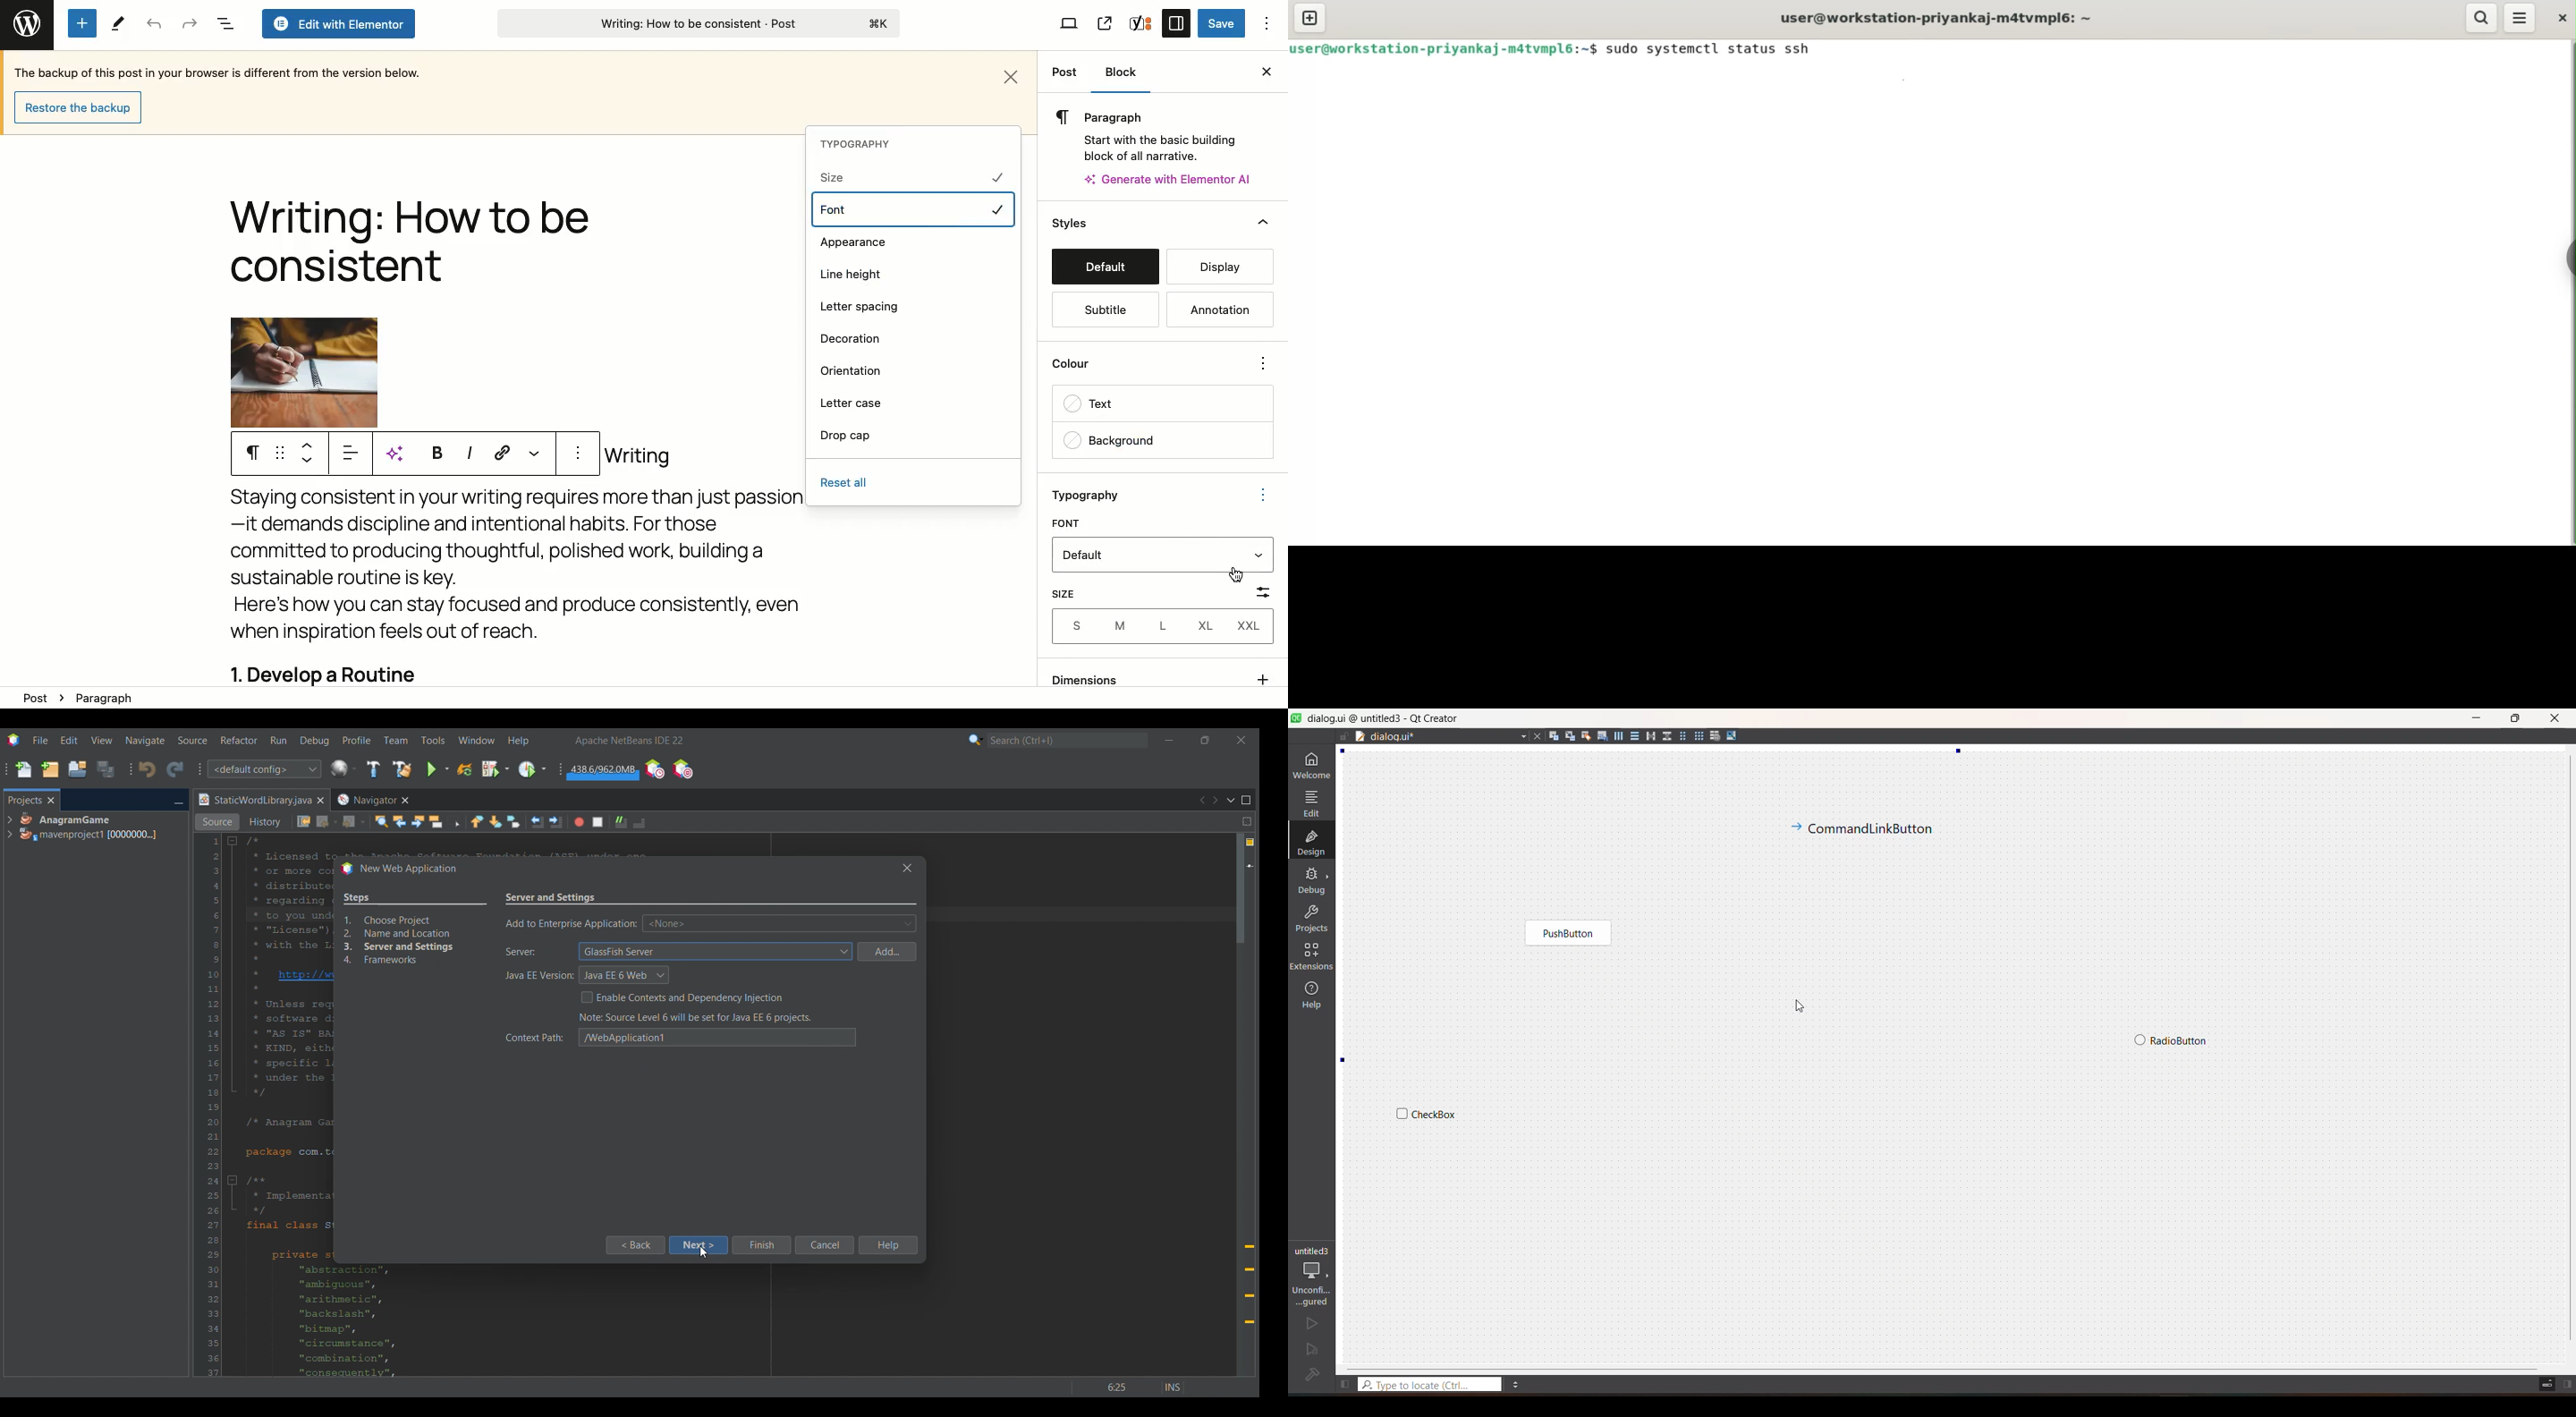  What do you see at coordinates (1064, 73) in the screenshot?
I see `Post` at bounding box center [1064, 73].